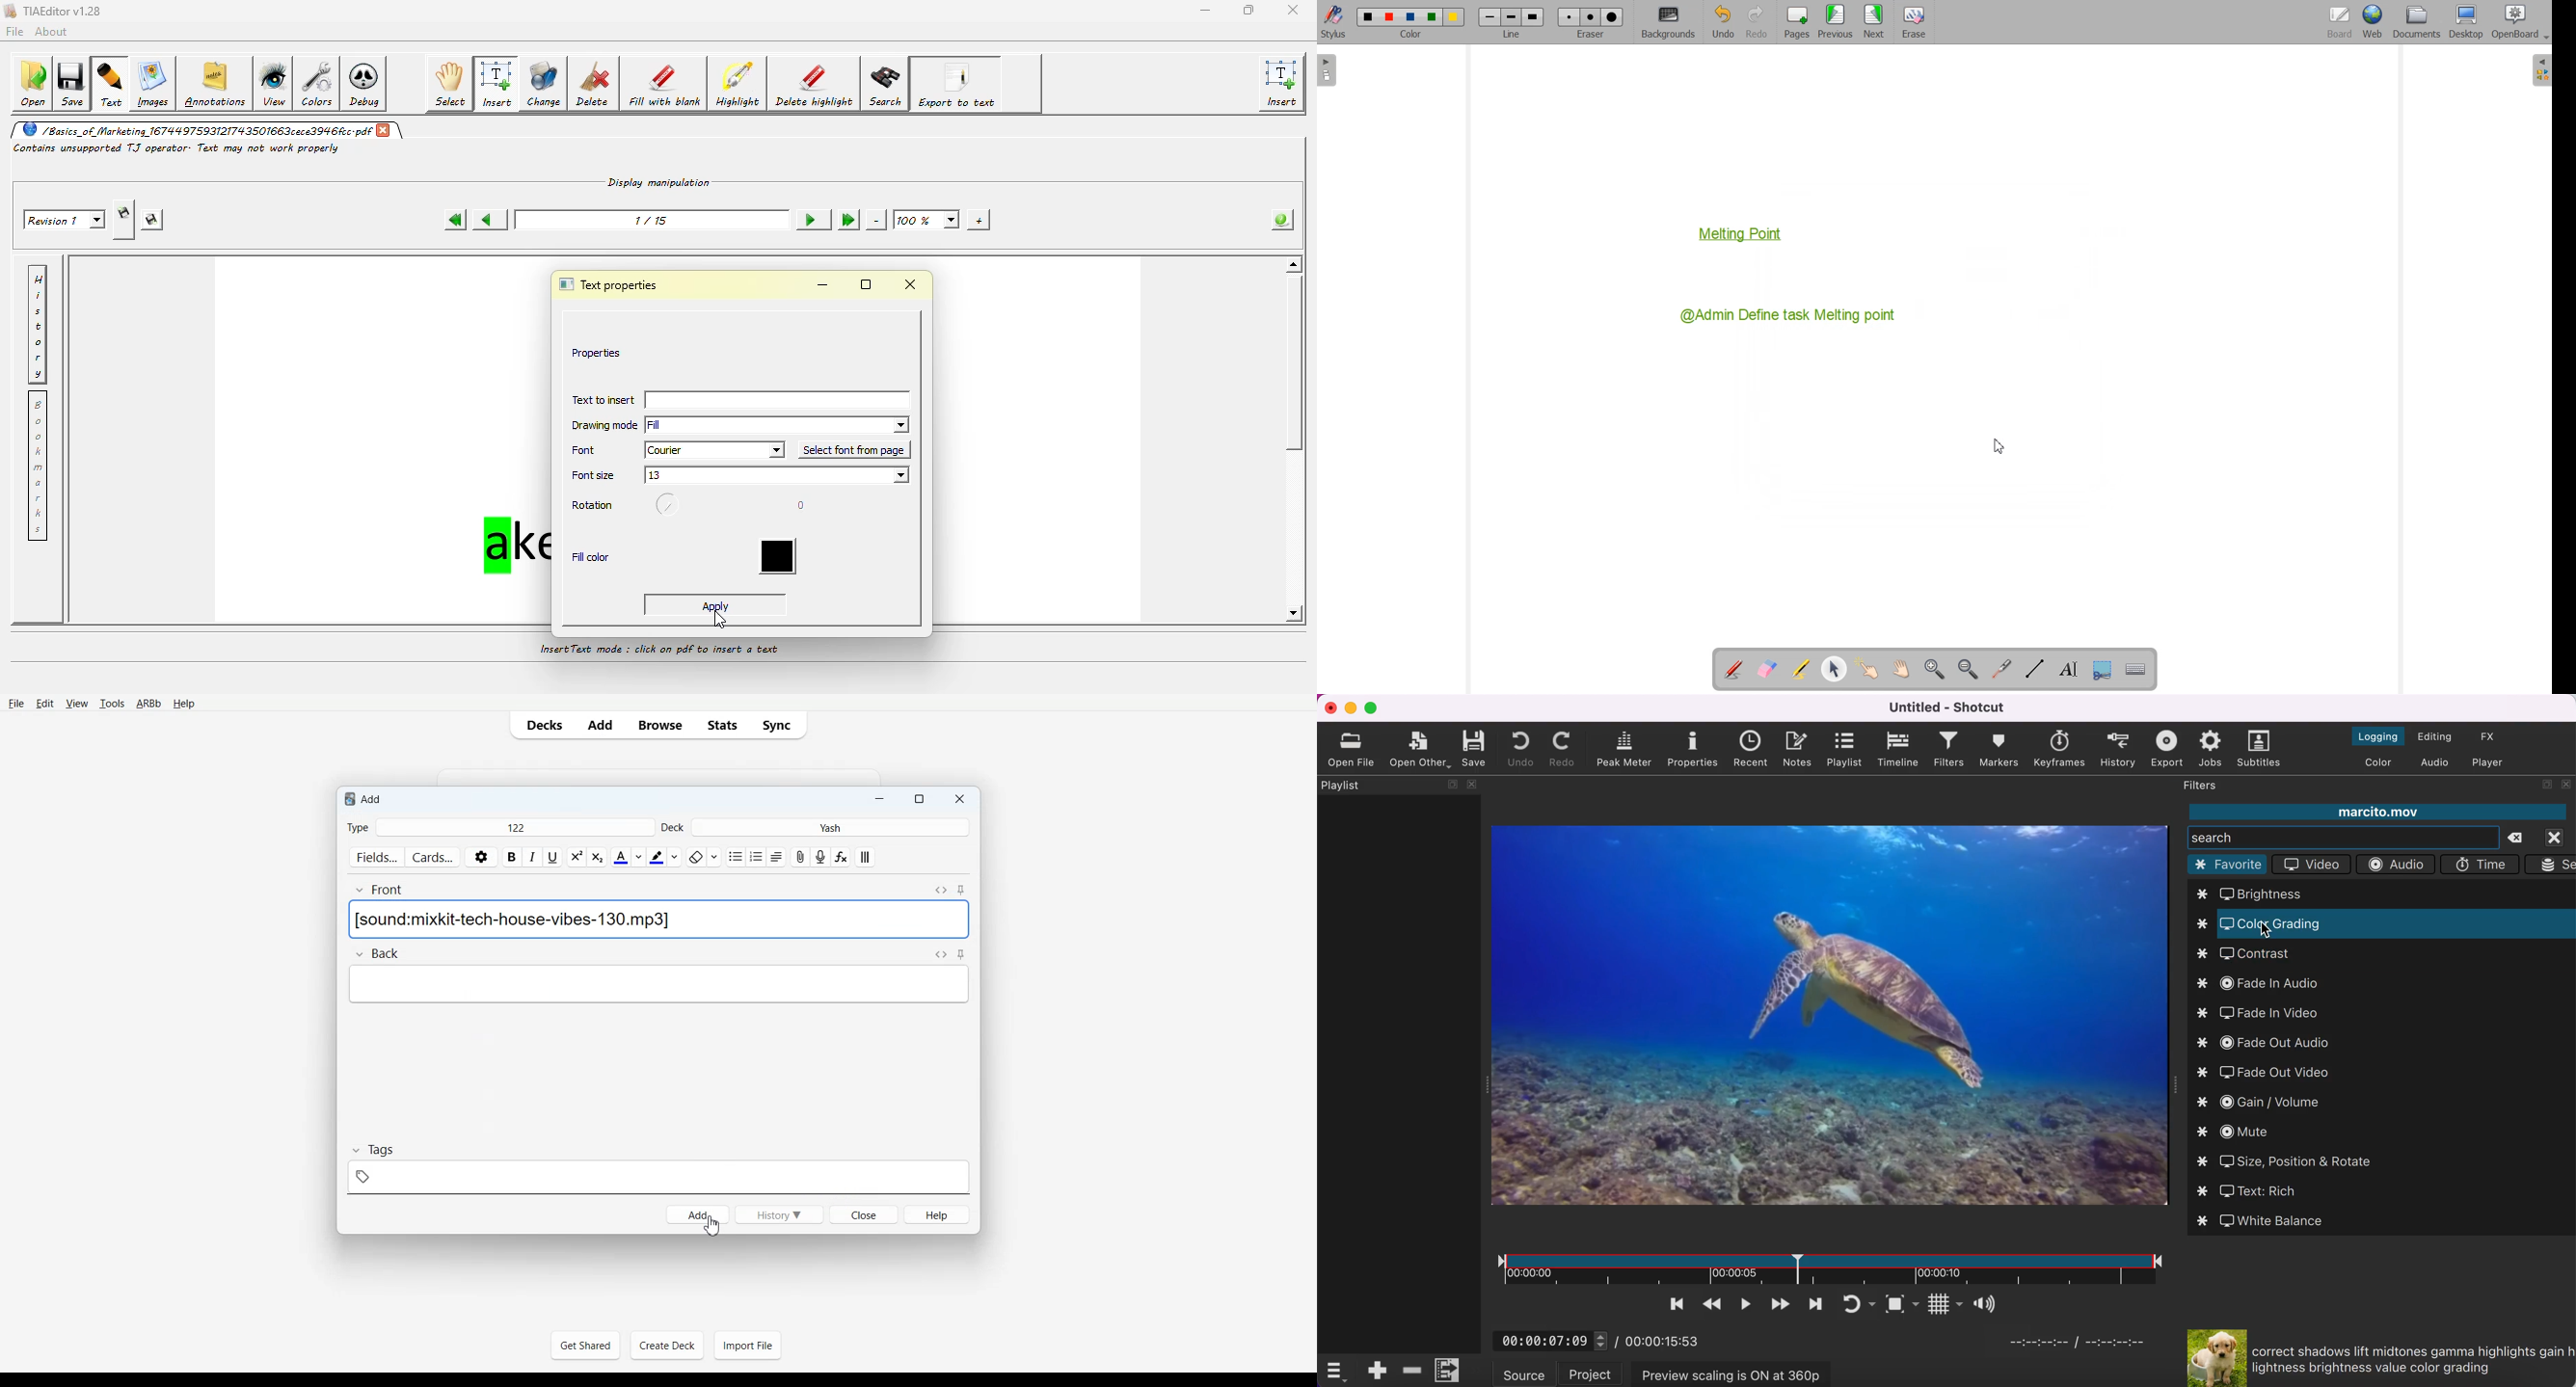  I want to click on info about the pdf, so click(1277, 222).